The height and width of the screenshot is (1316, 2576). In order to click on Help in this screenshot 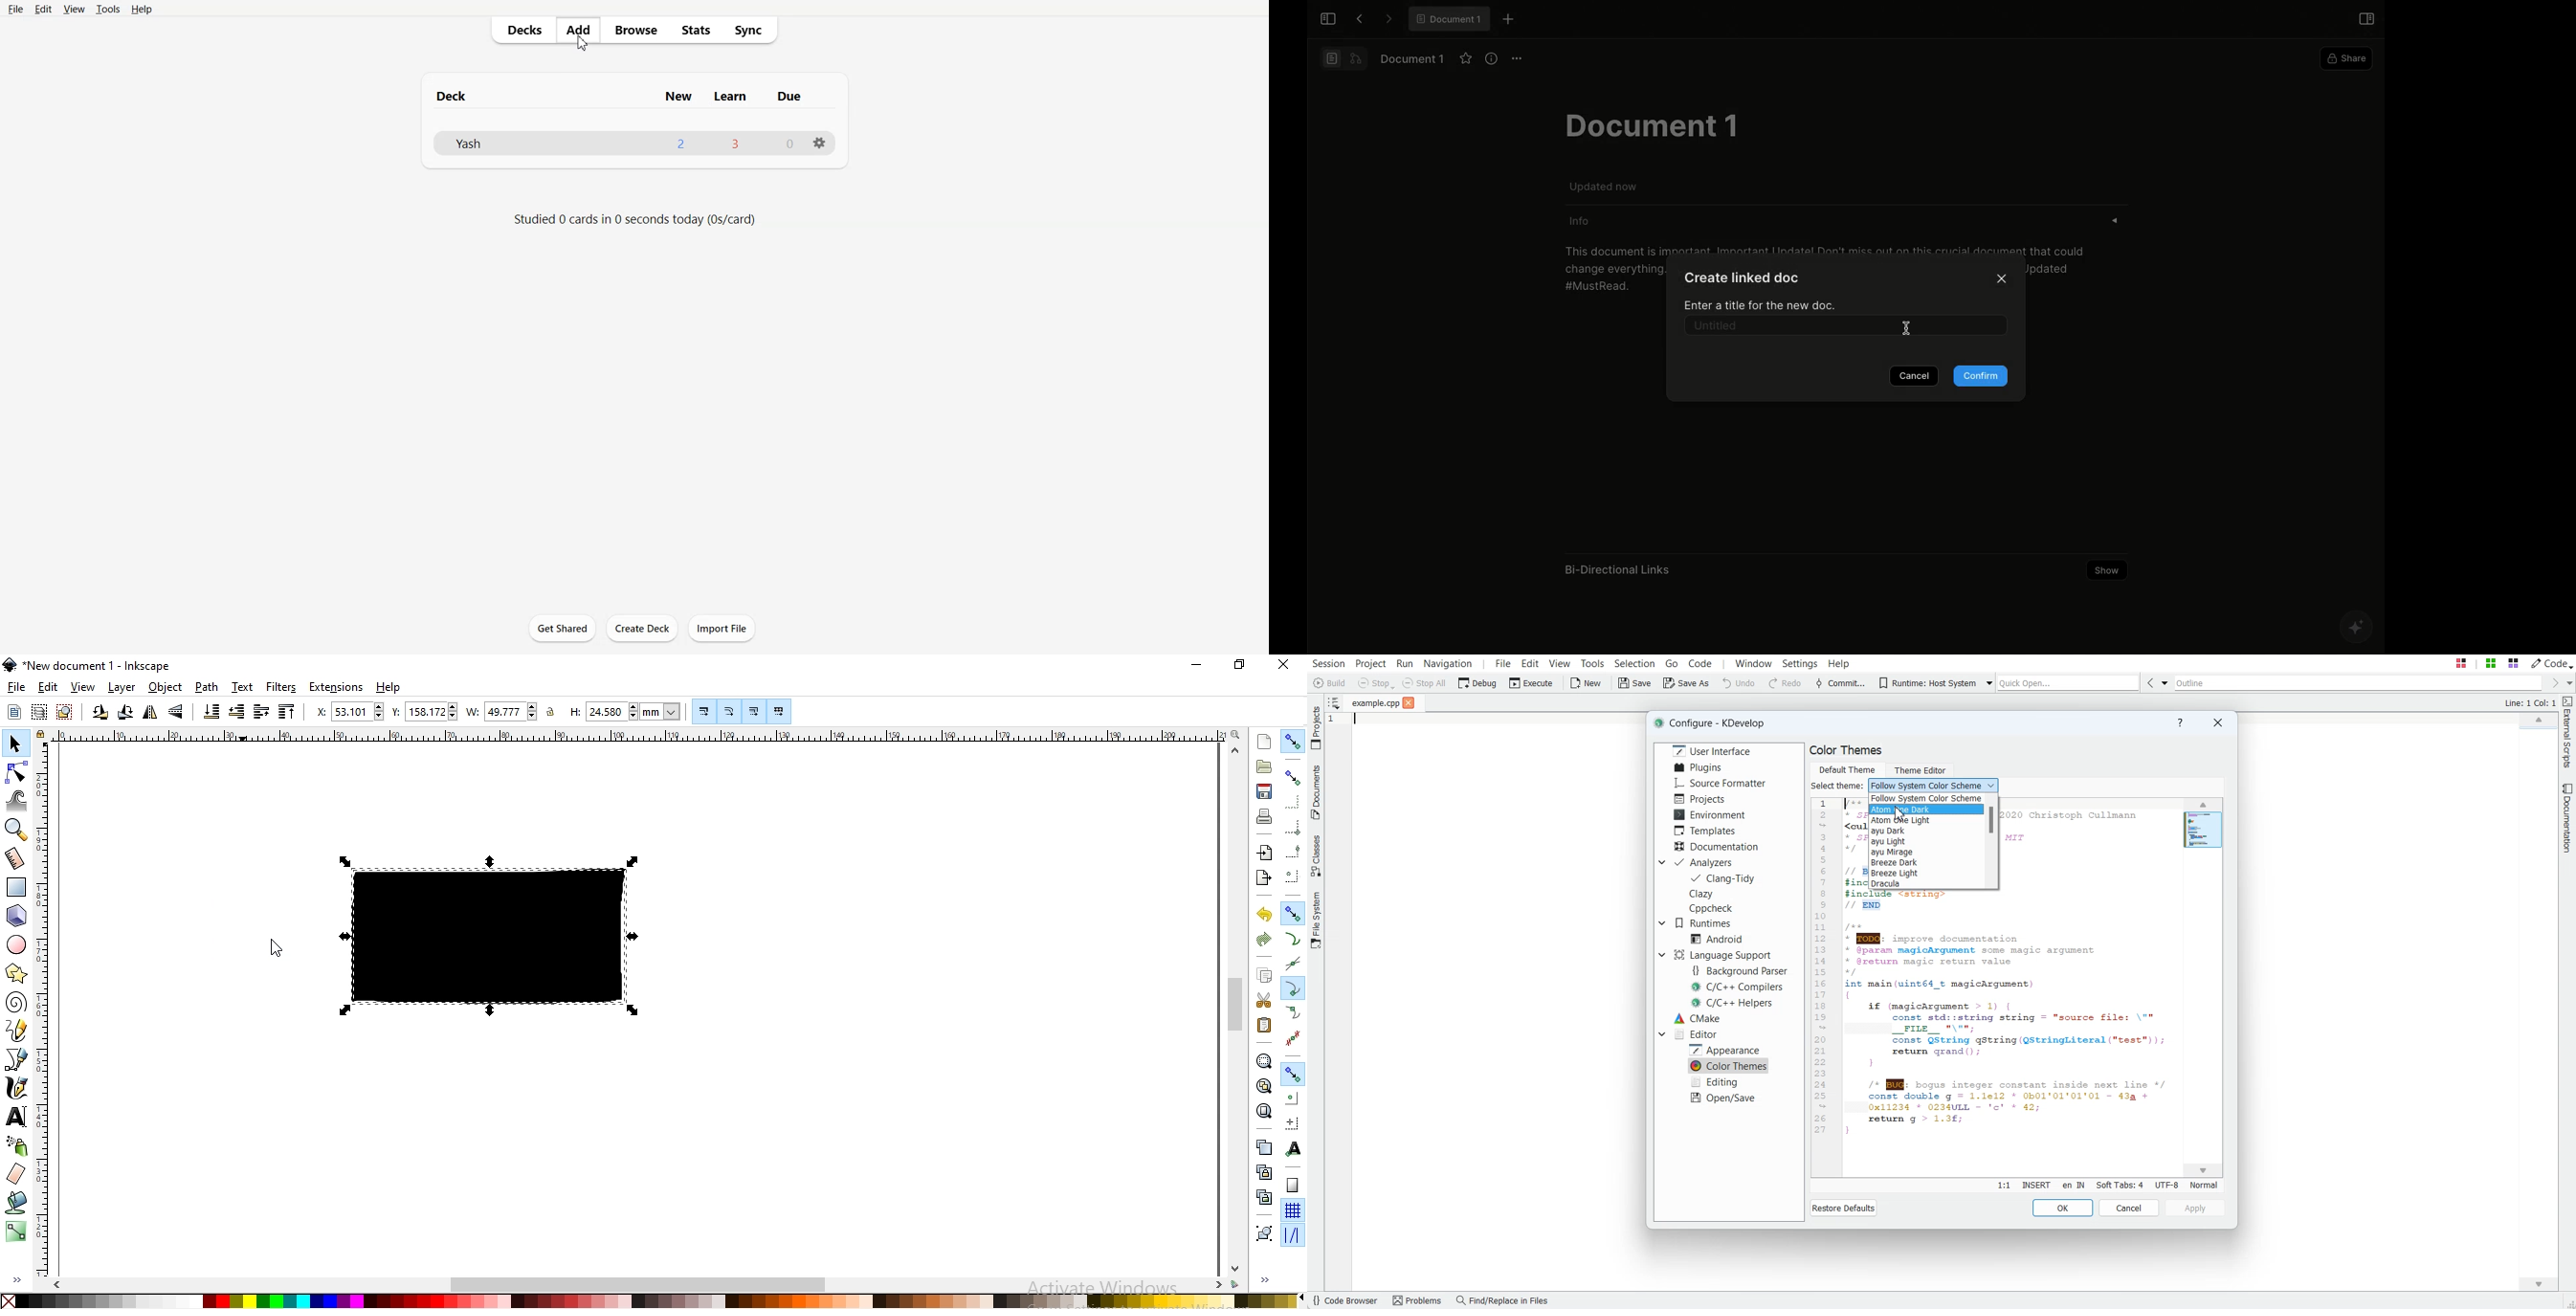, I will do `click(142, 9)`.